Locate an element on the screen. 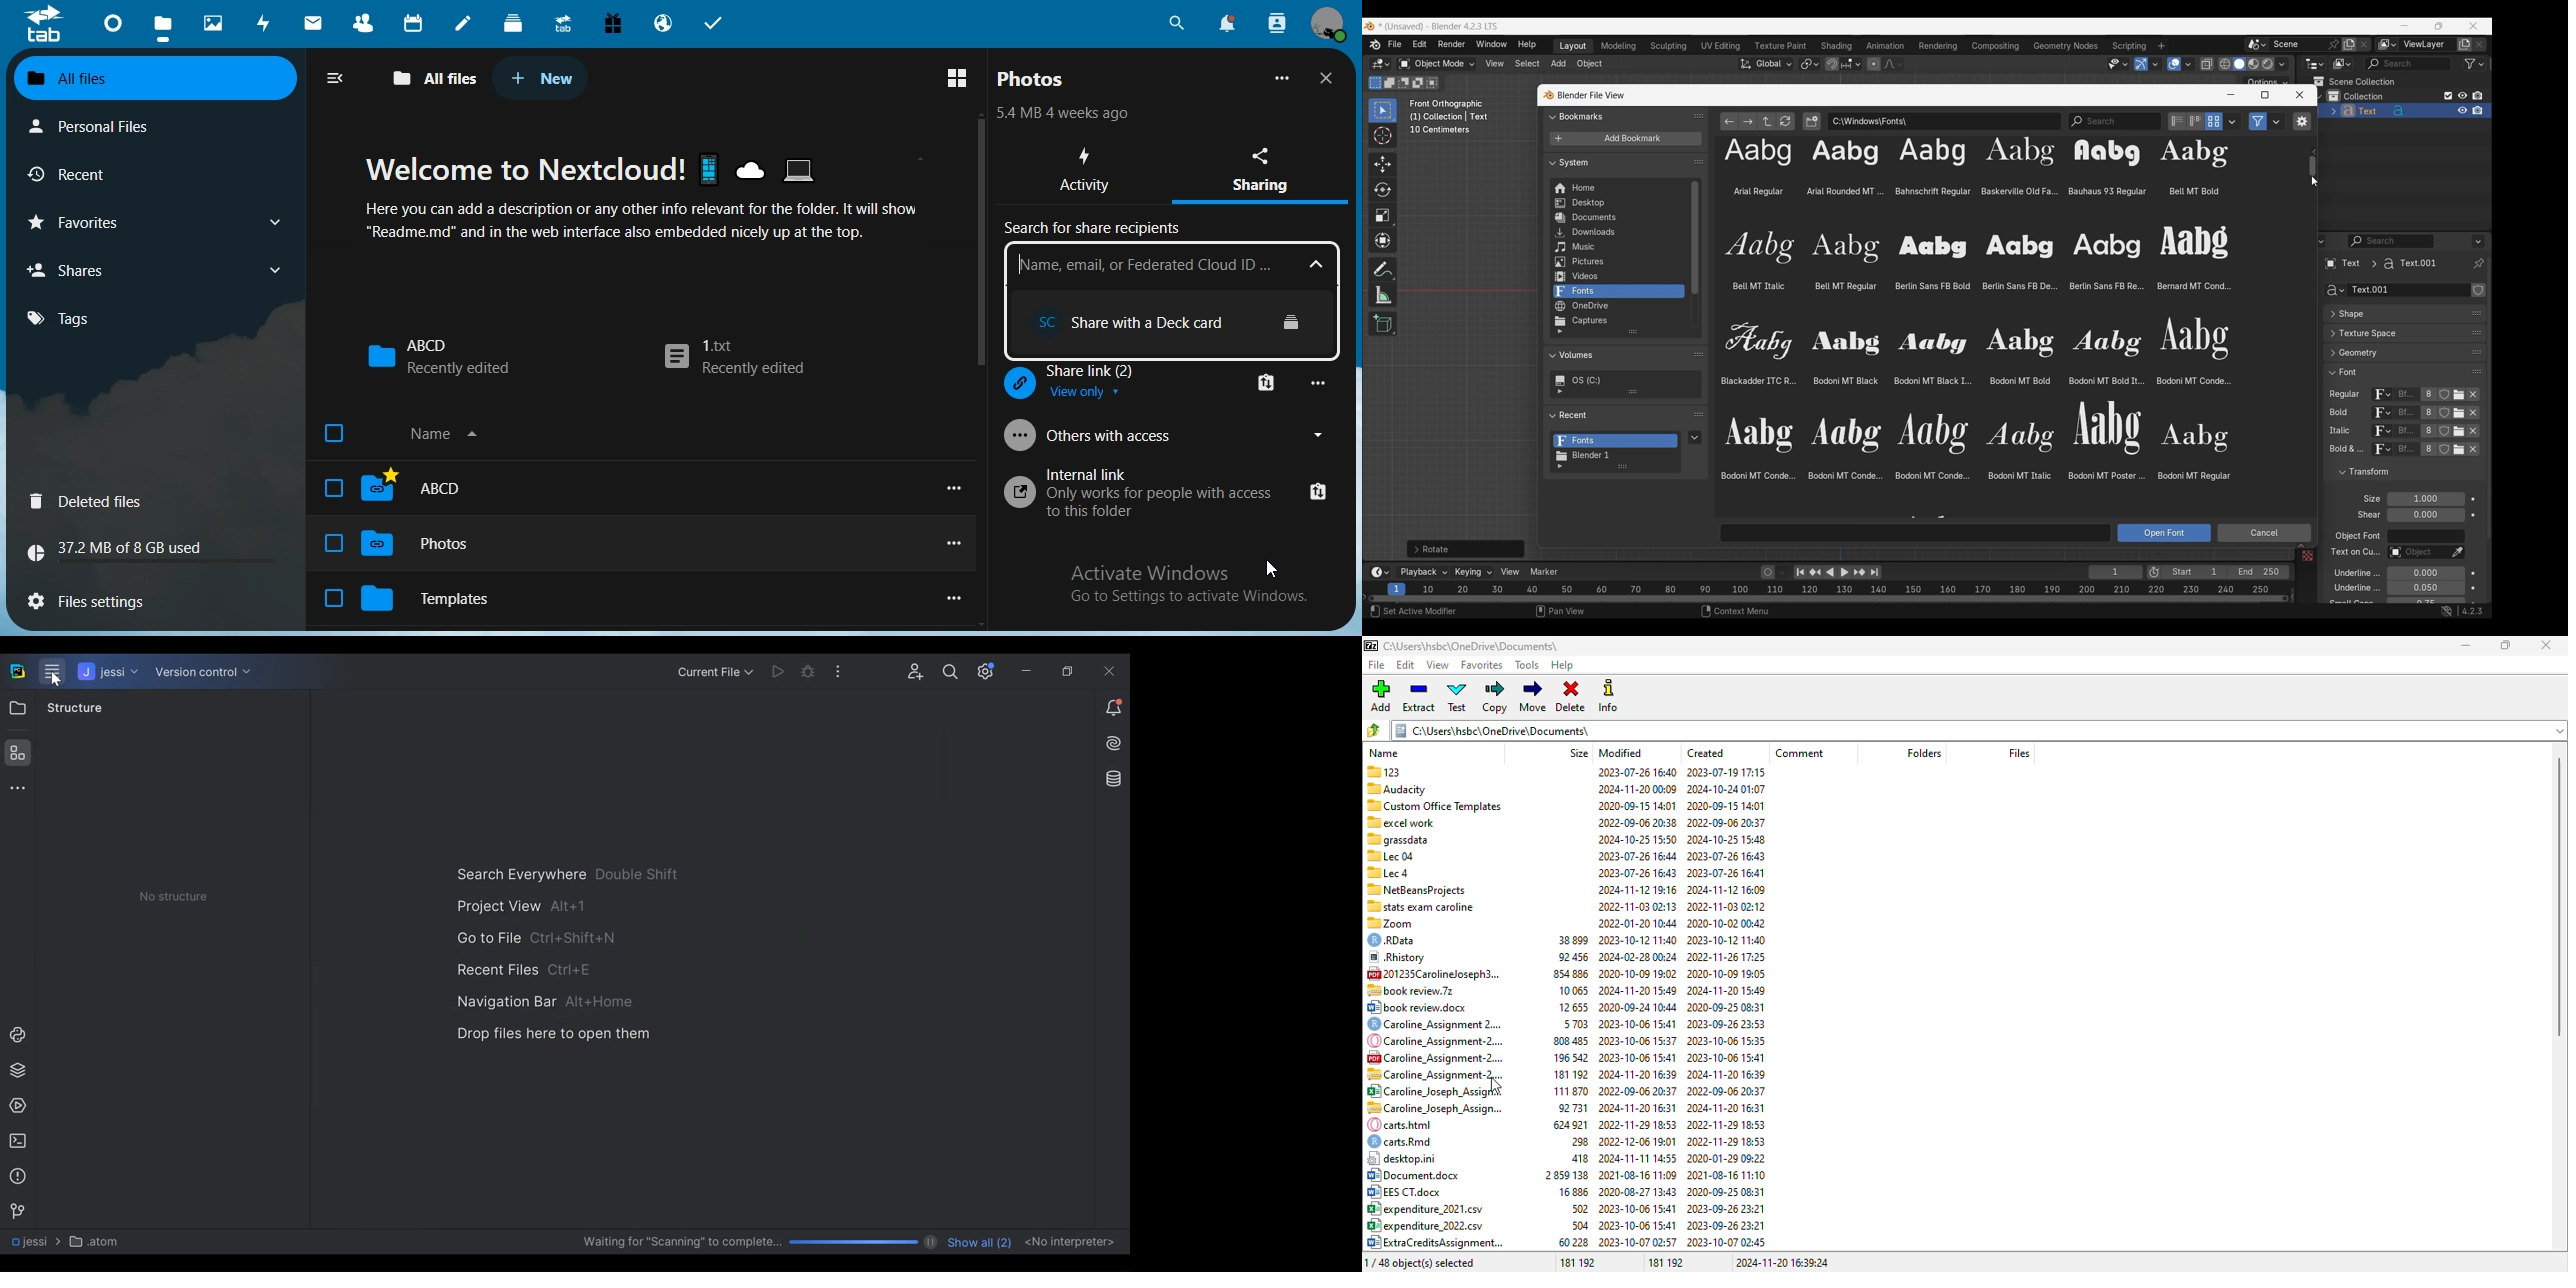 This screenshot has height=1288, width=2576. Use preview range is located at coordinates (2155, 572).